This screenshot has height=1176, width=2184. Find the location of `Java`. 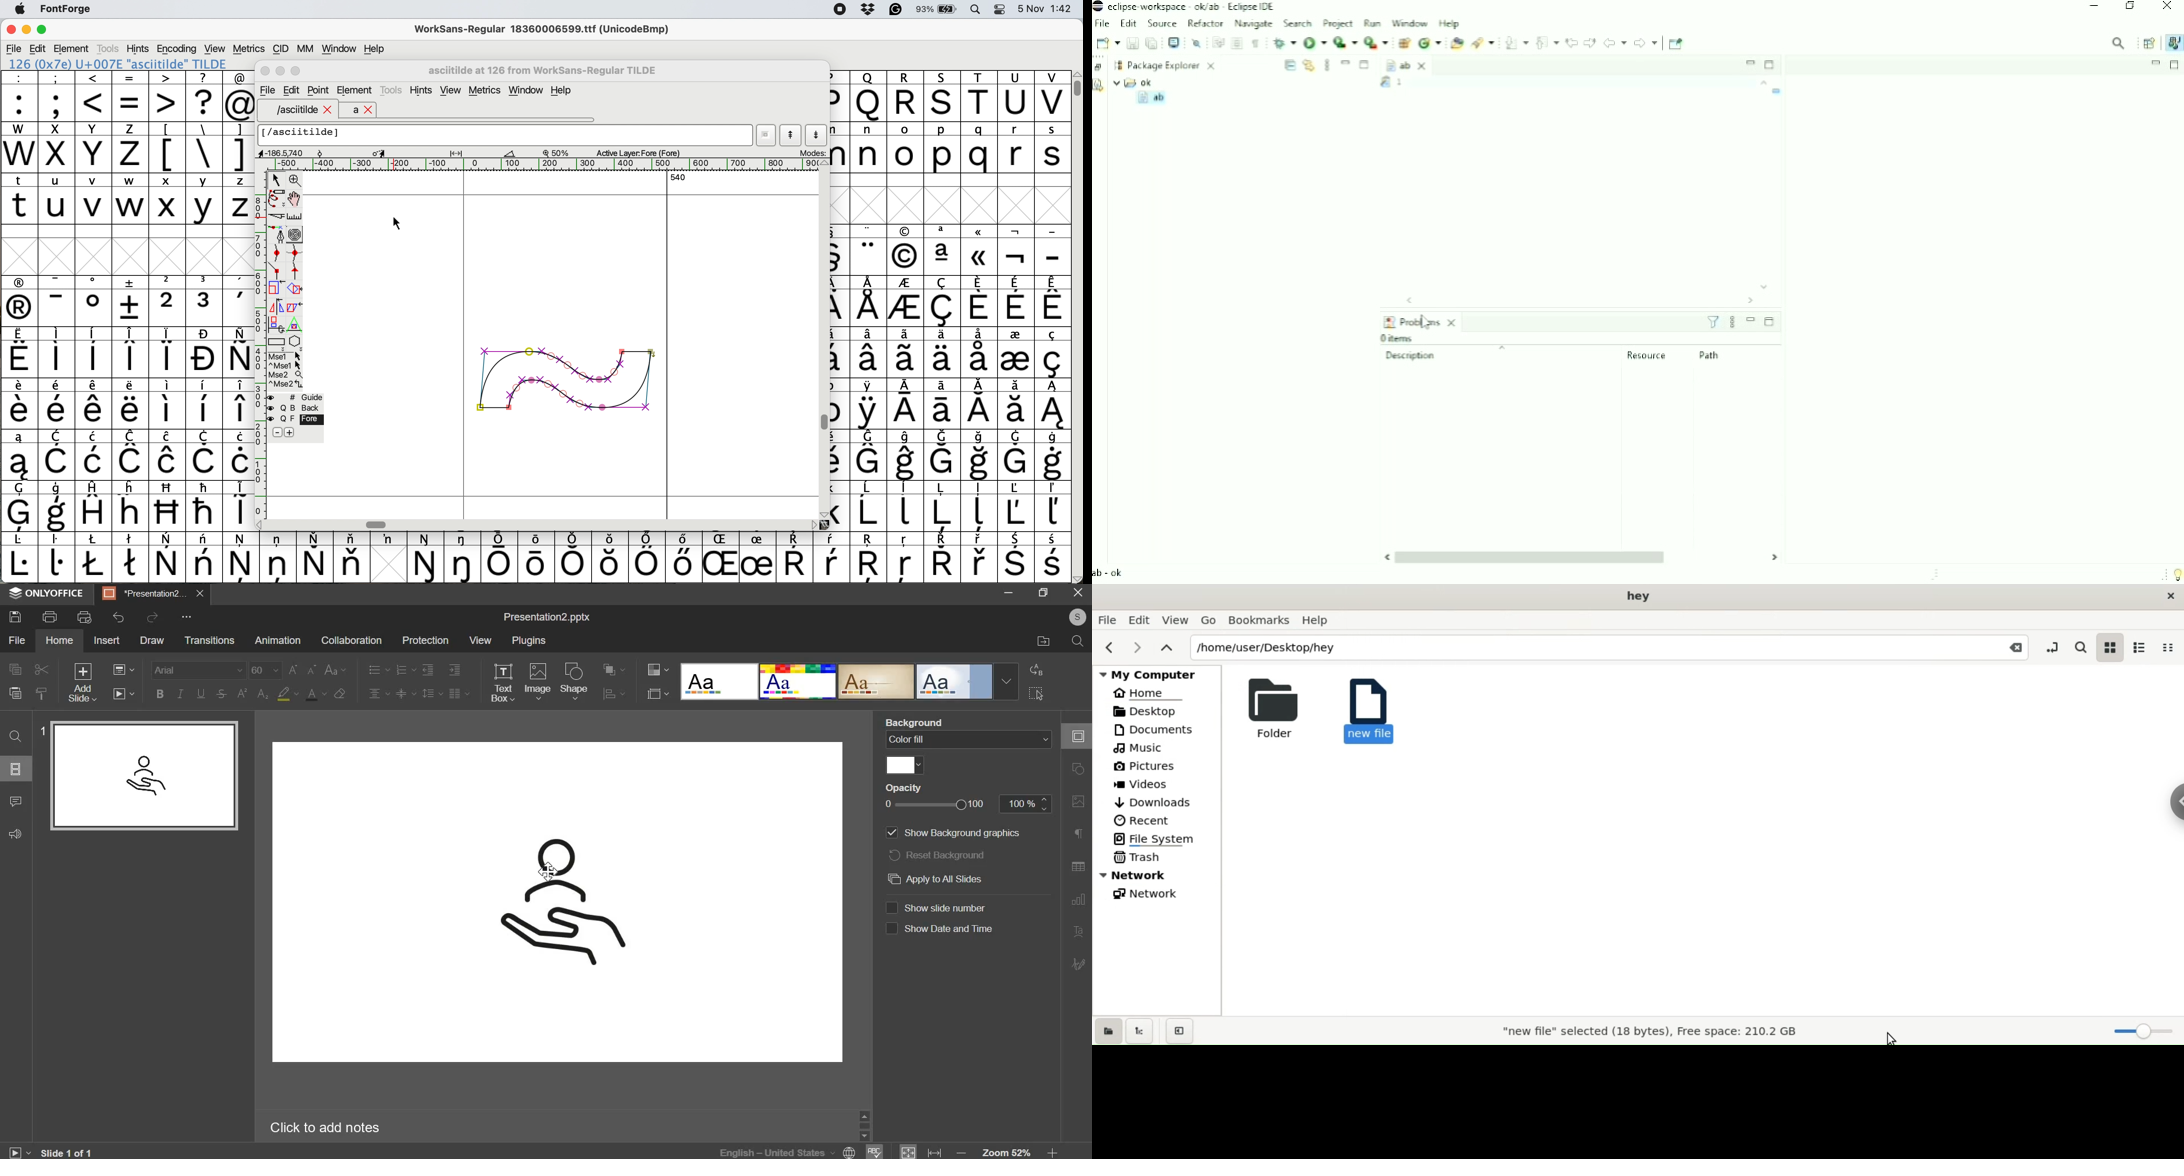

Java is located at coordinates (2172, 43).